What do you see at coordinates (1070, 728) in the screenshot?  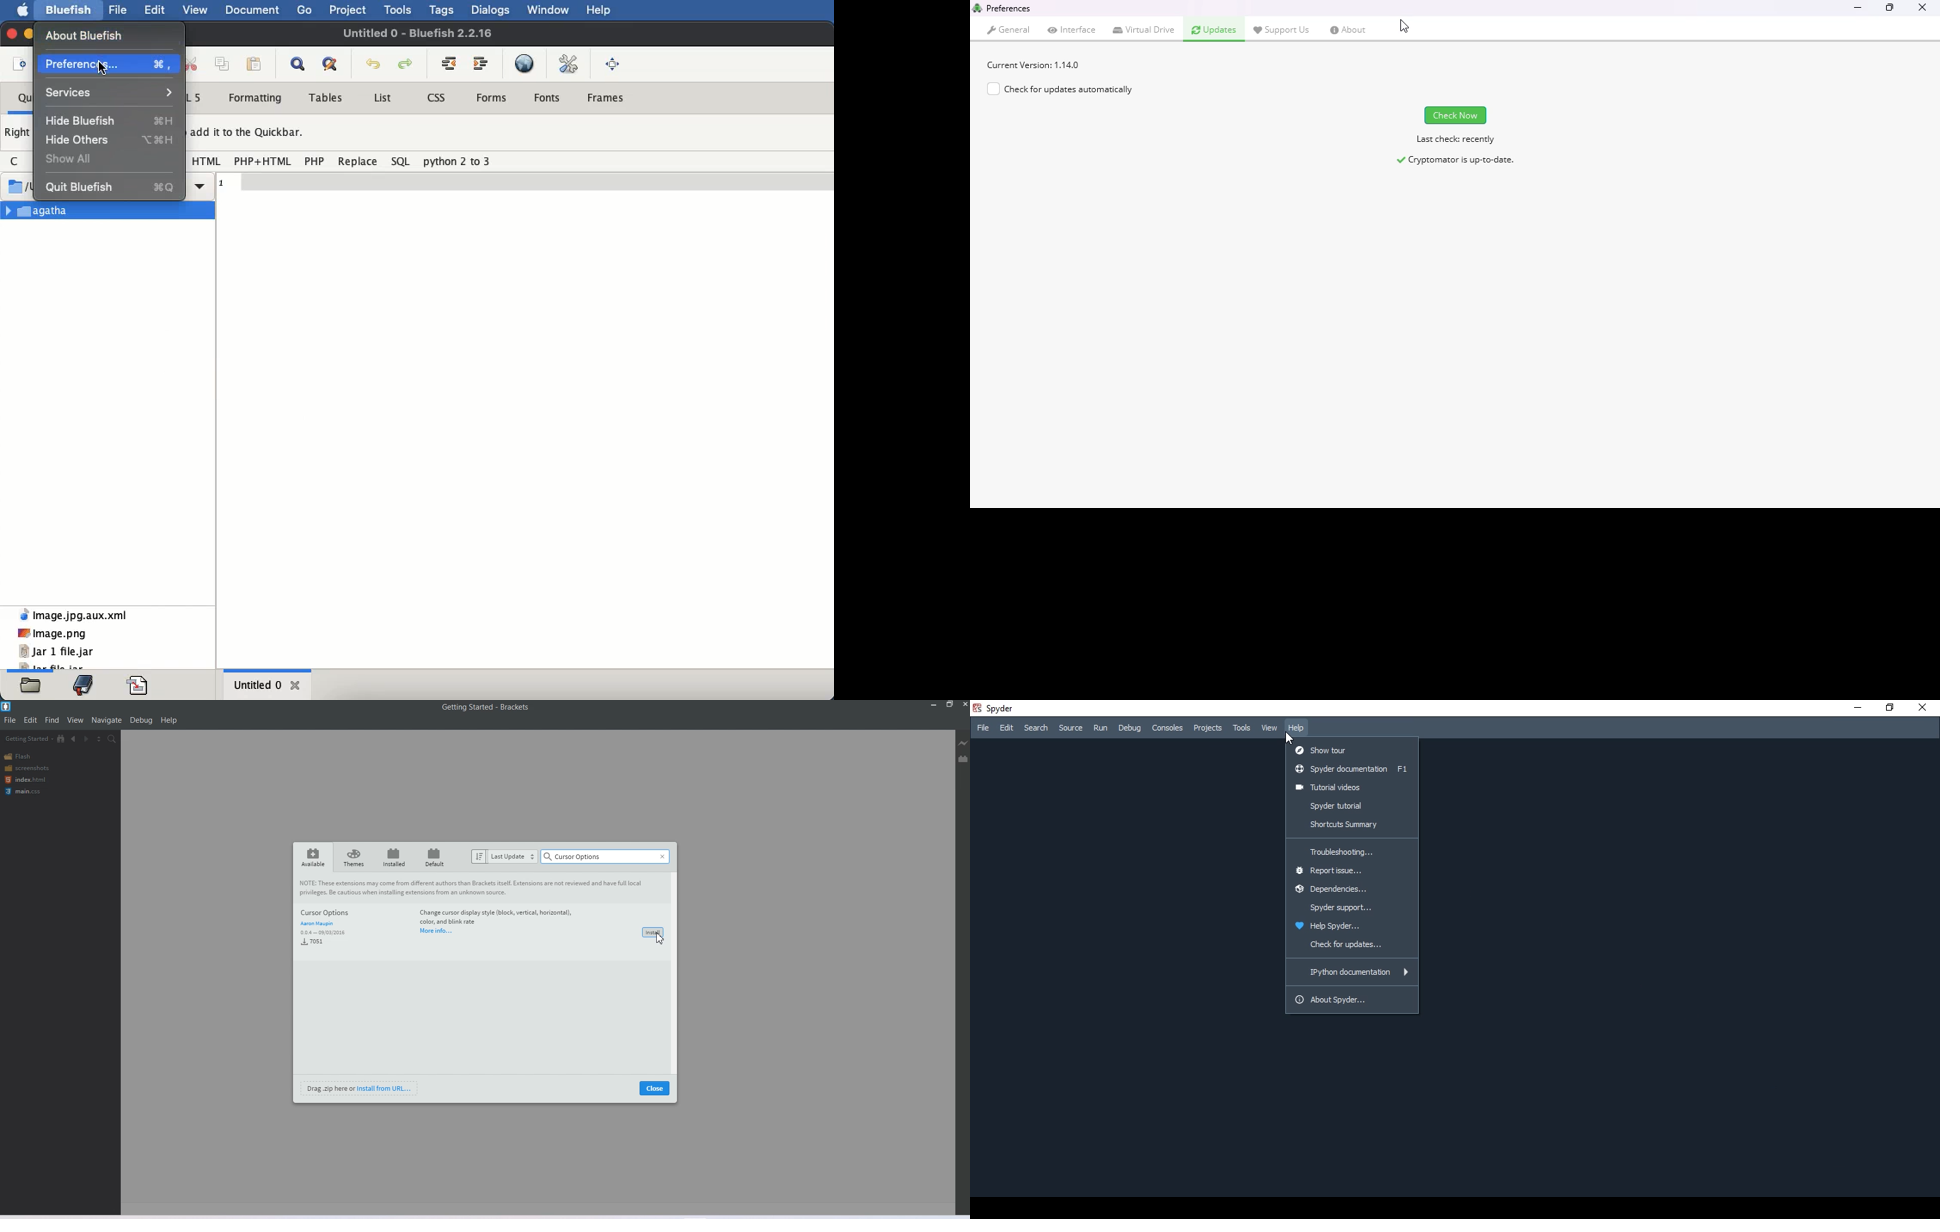 I see `source` at bounding box center [1070, 728].